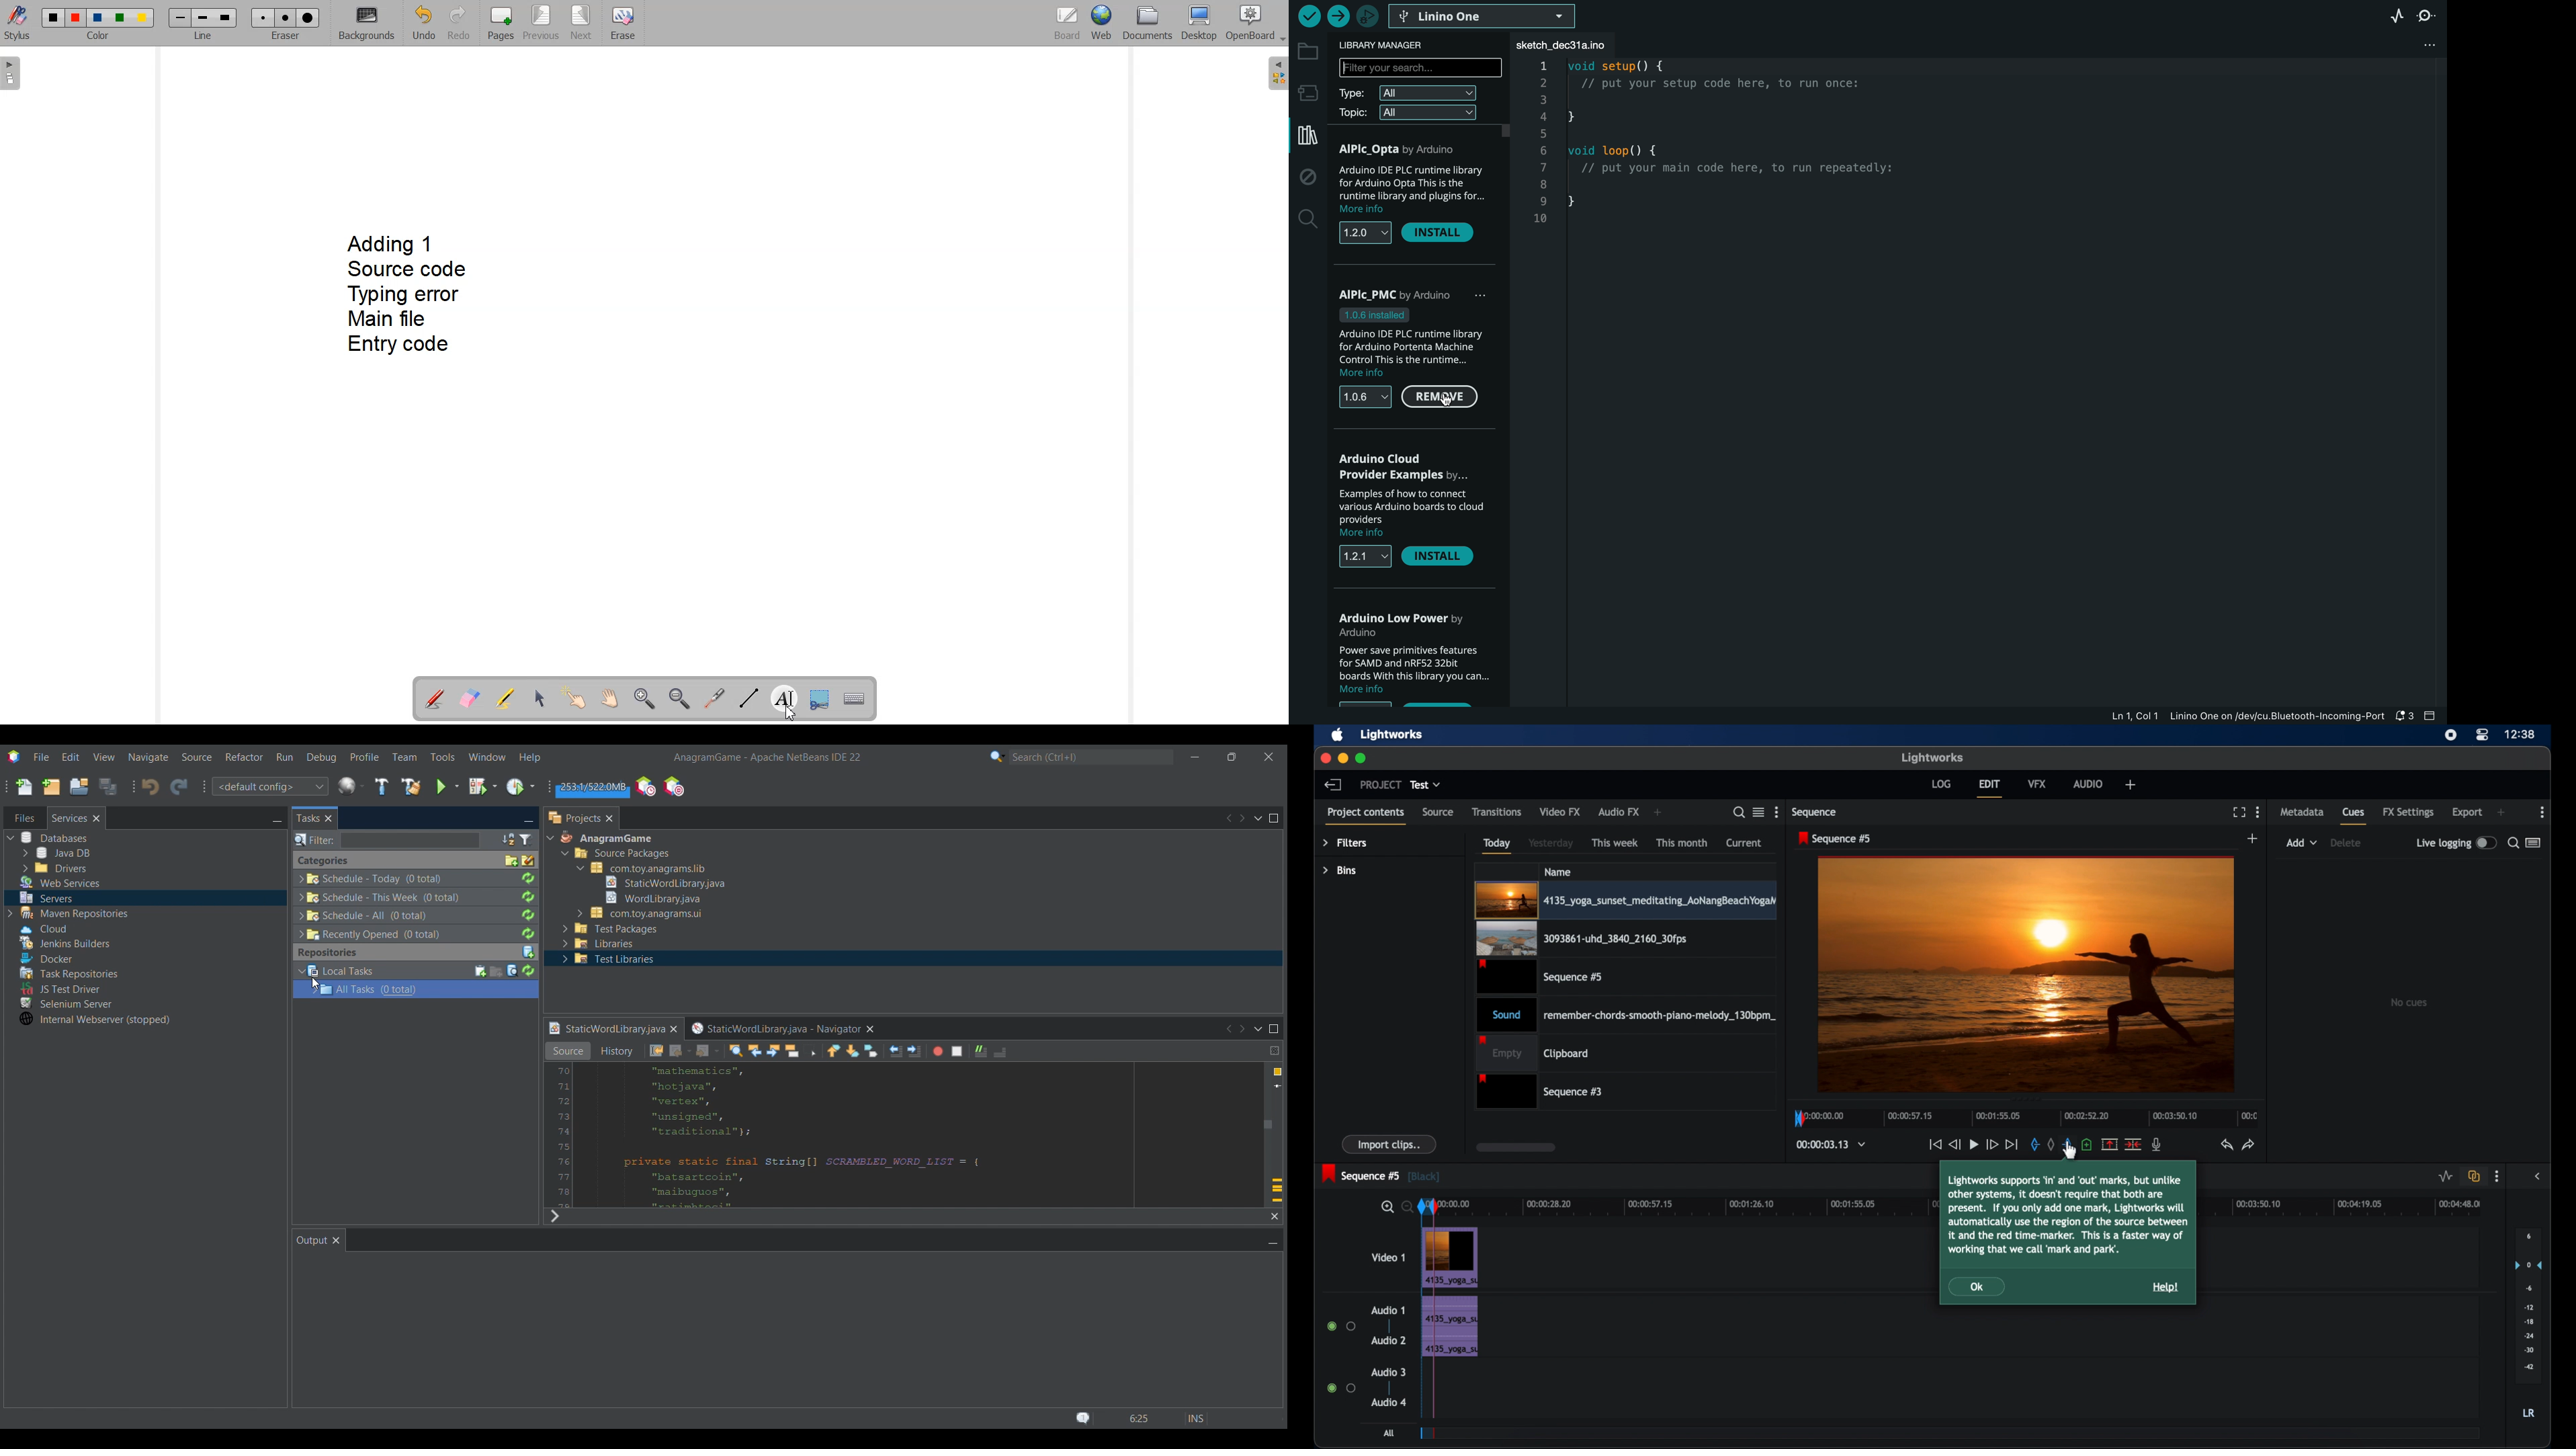 The width and height of the screenshot is (2576, 1456). I want to click on clipboard, so click(1537, 1053).